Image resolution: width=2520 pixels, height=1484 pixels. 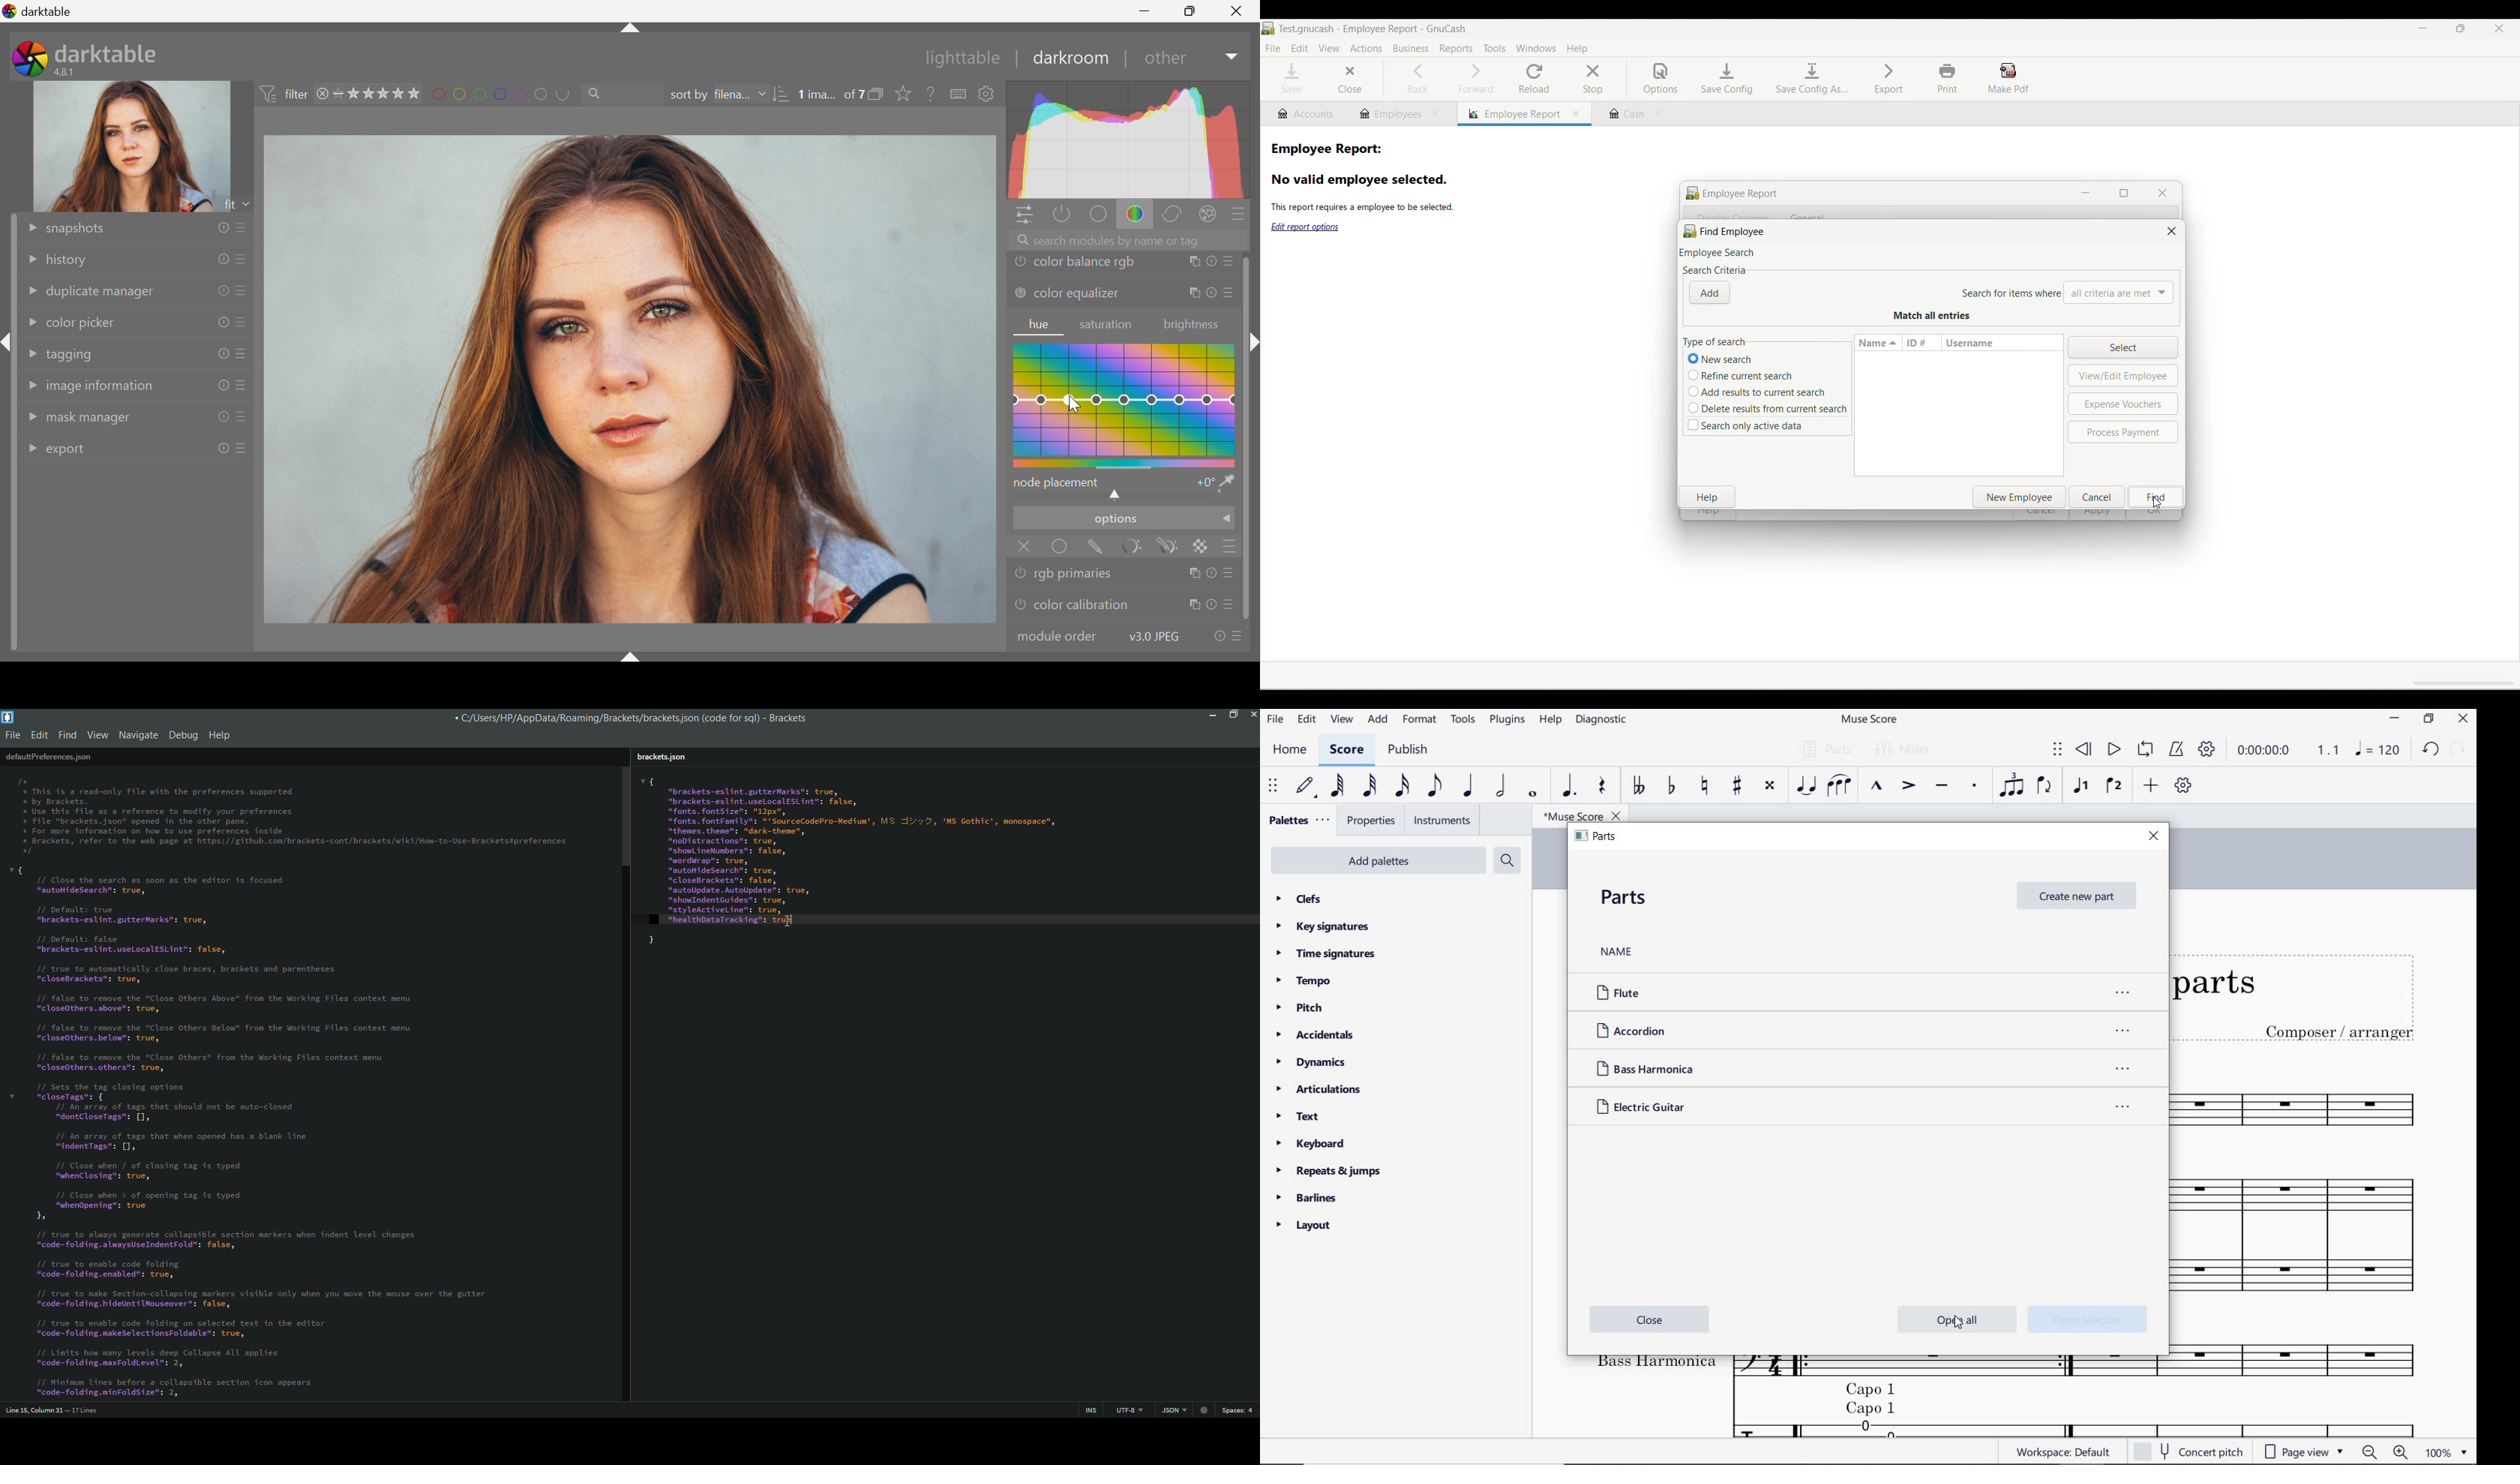 What do you see at coordinates (2078, 894) in the screenshot?
I see `CREATE NEW PART` at bounding box center [2078, 894].